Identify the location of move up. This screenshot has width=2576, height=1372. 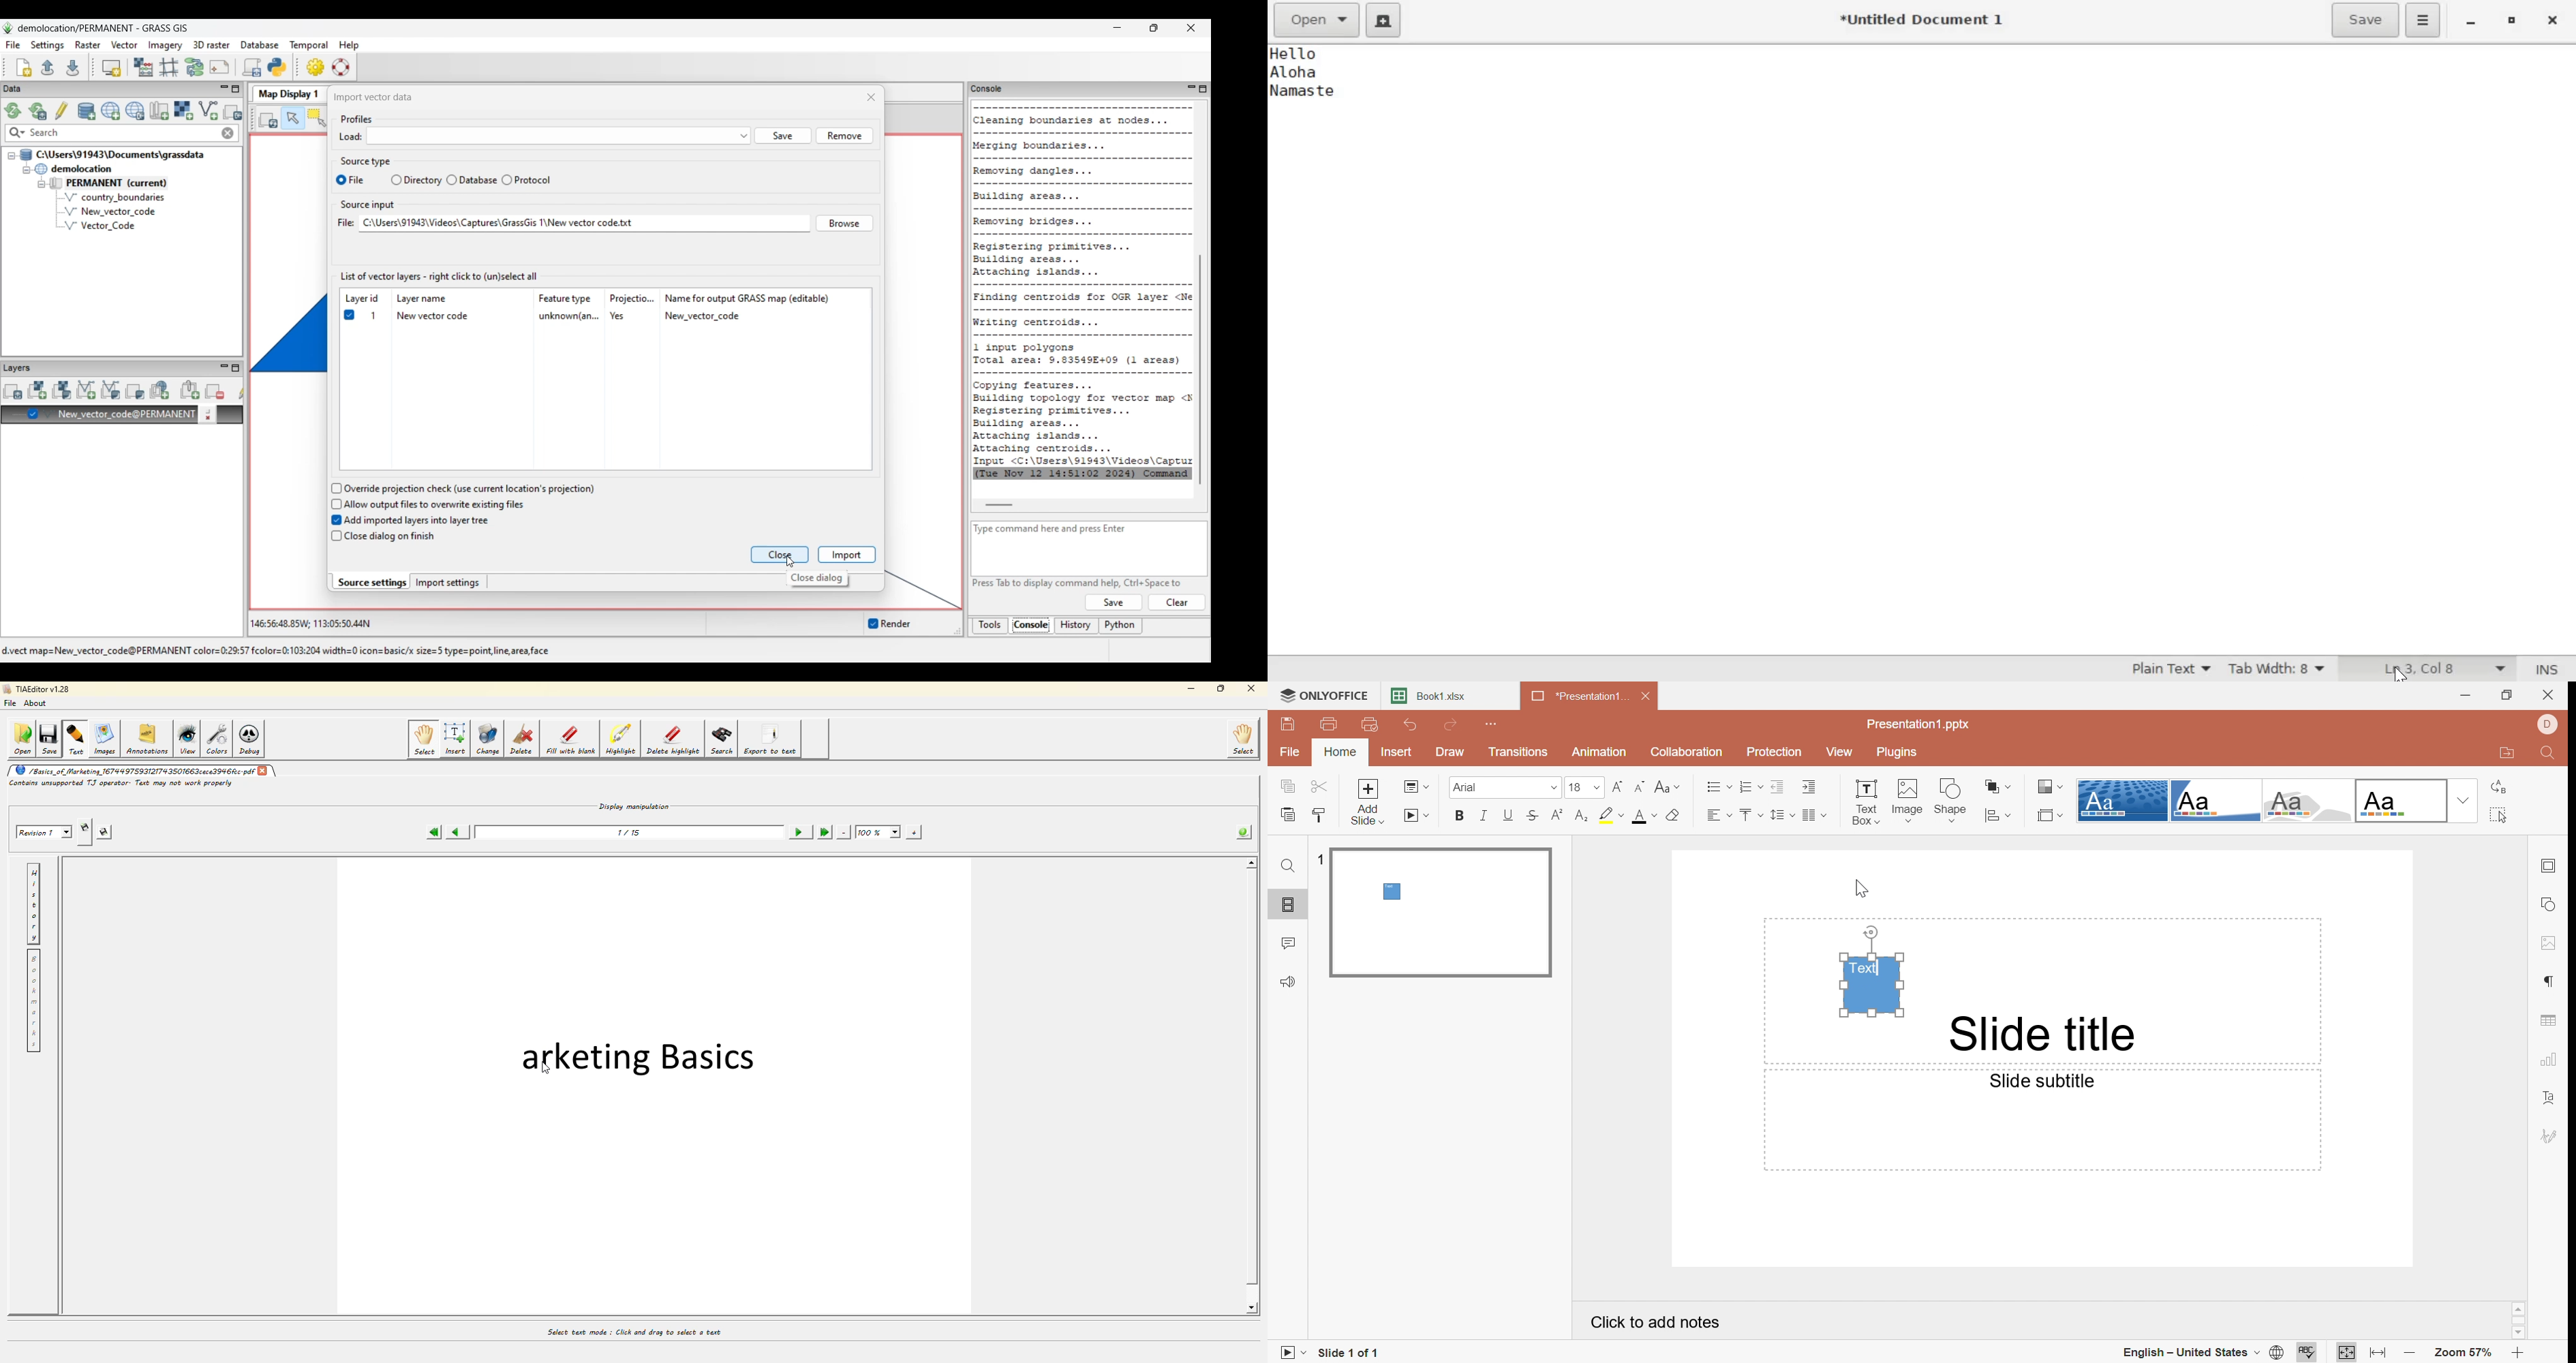
(1252, 862).